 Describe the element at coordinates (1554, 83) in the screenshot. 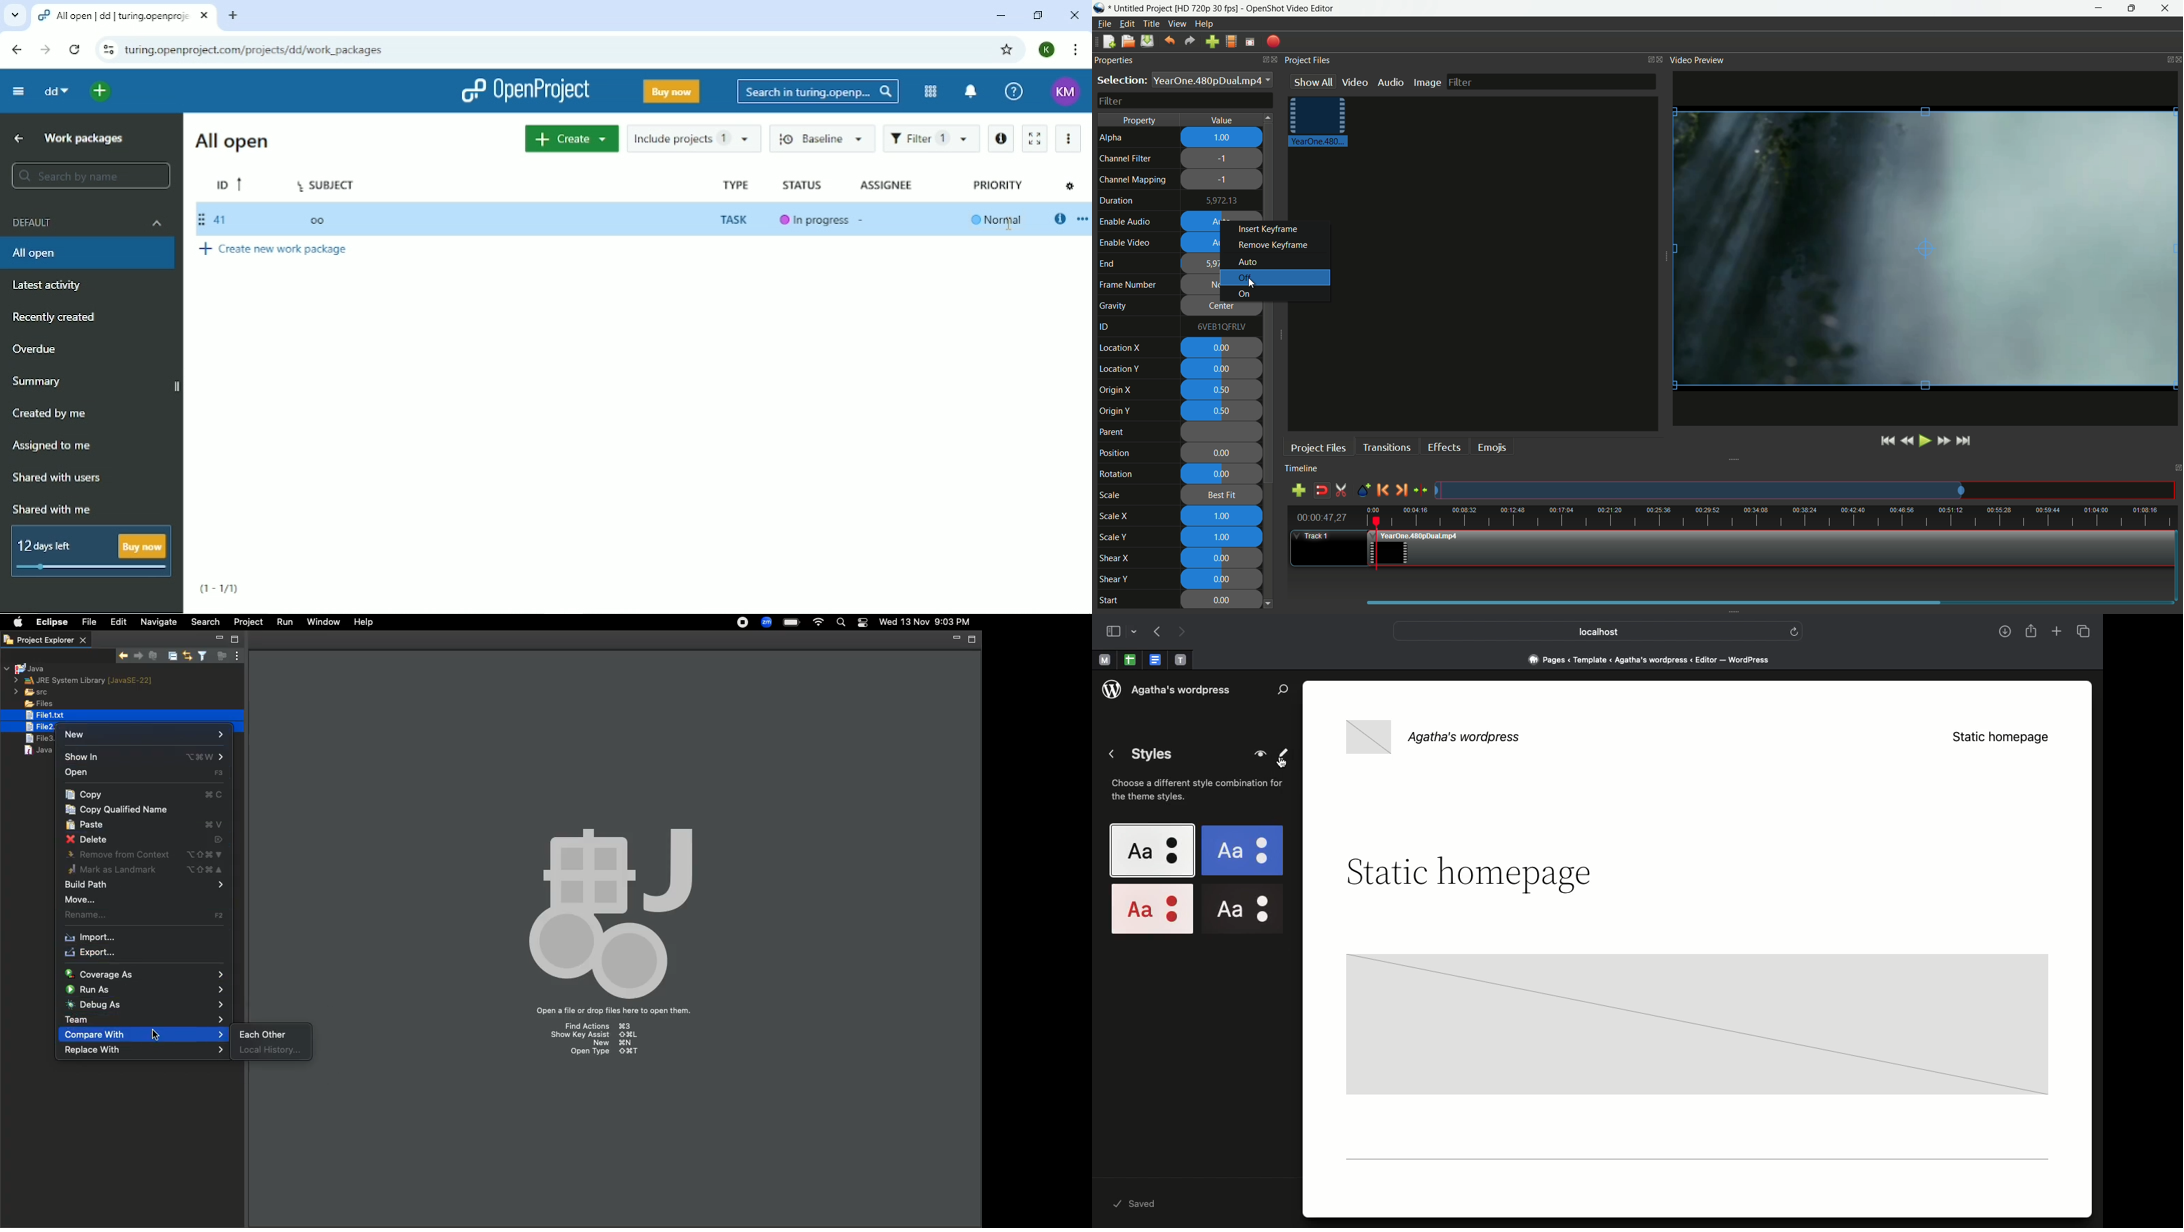

I see `filter bar` at that location.